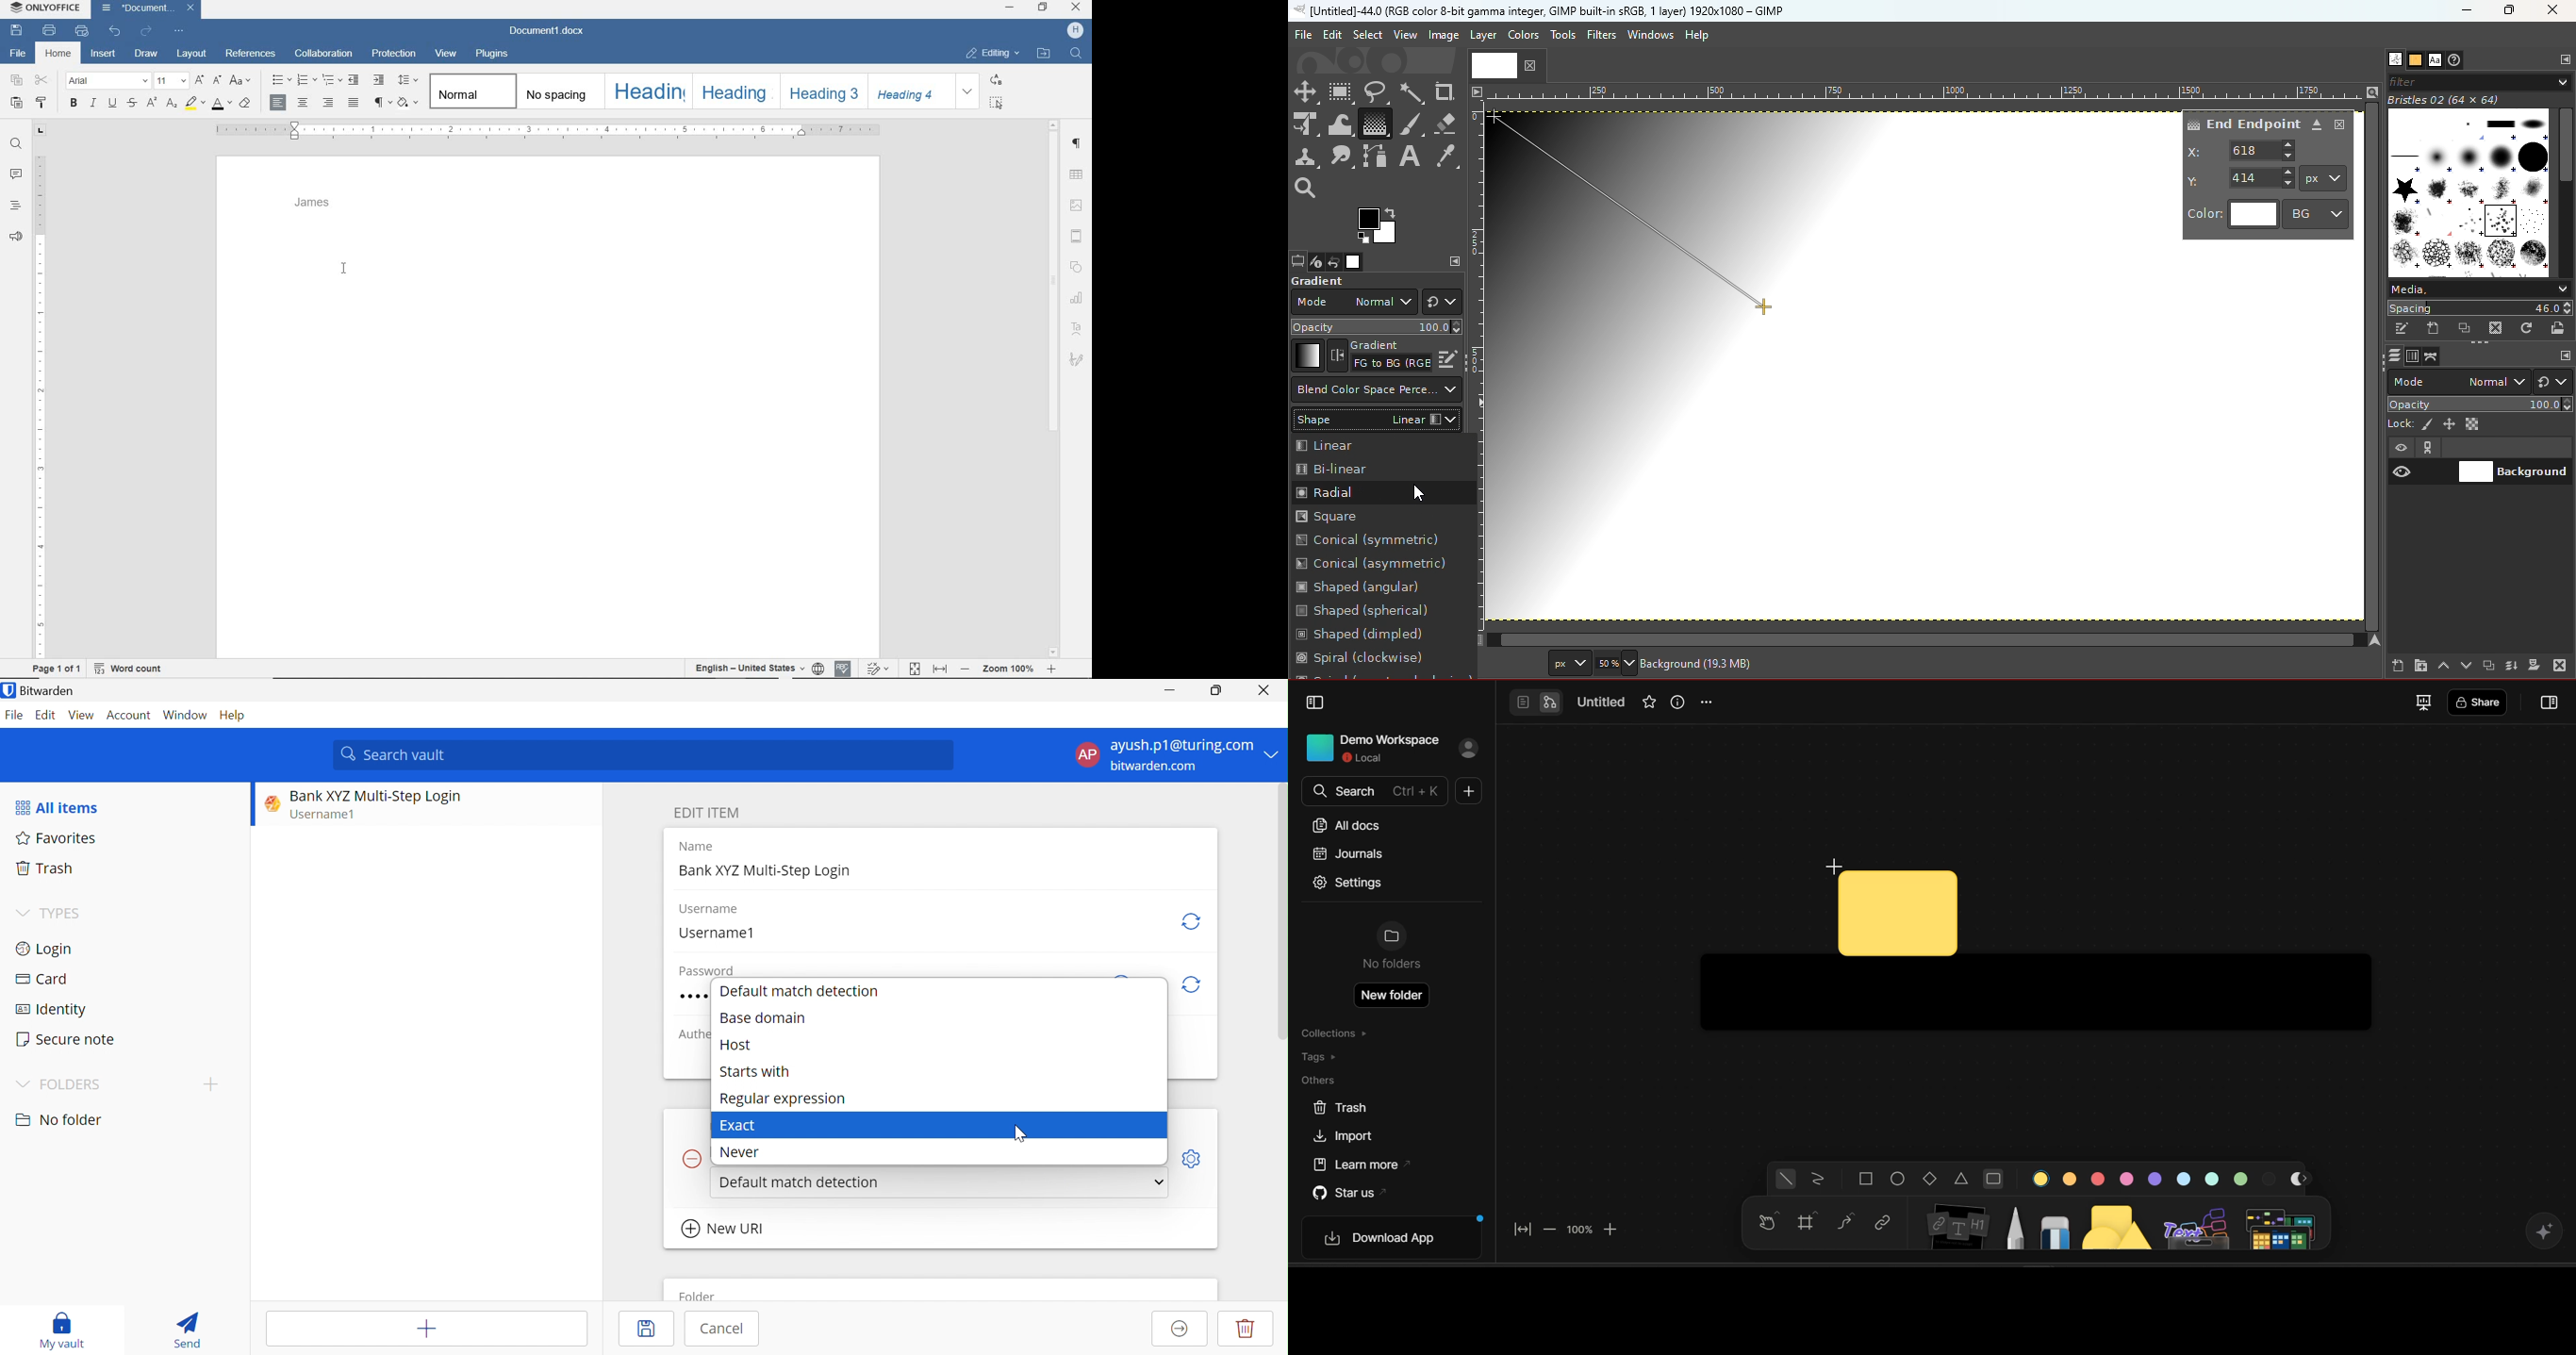 Image resolution: width=2576 pixels, height=1372 pixels. Describe the element at coordinates (2198, 1226) in the screenshot. I see `others` at that location.